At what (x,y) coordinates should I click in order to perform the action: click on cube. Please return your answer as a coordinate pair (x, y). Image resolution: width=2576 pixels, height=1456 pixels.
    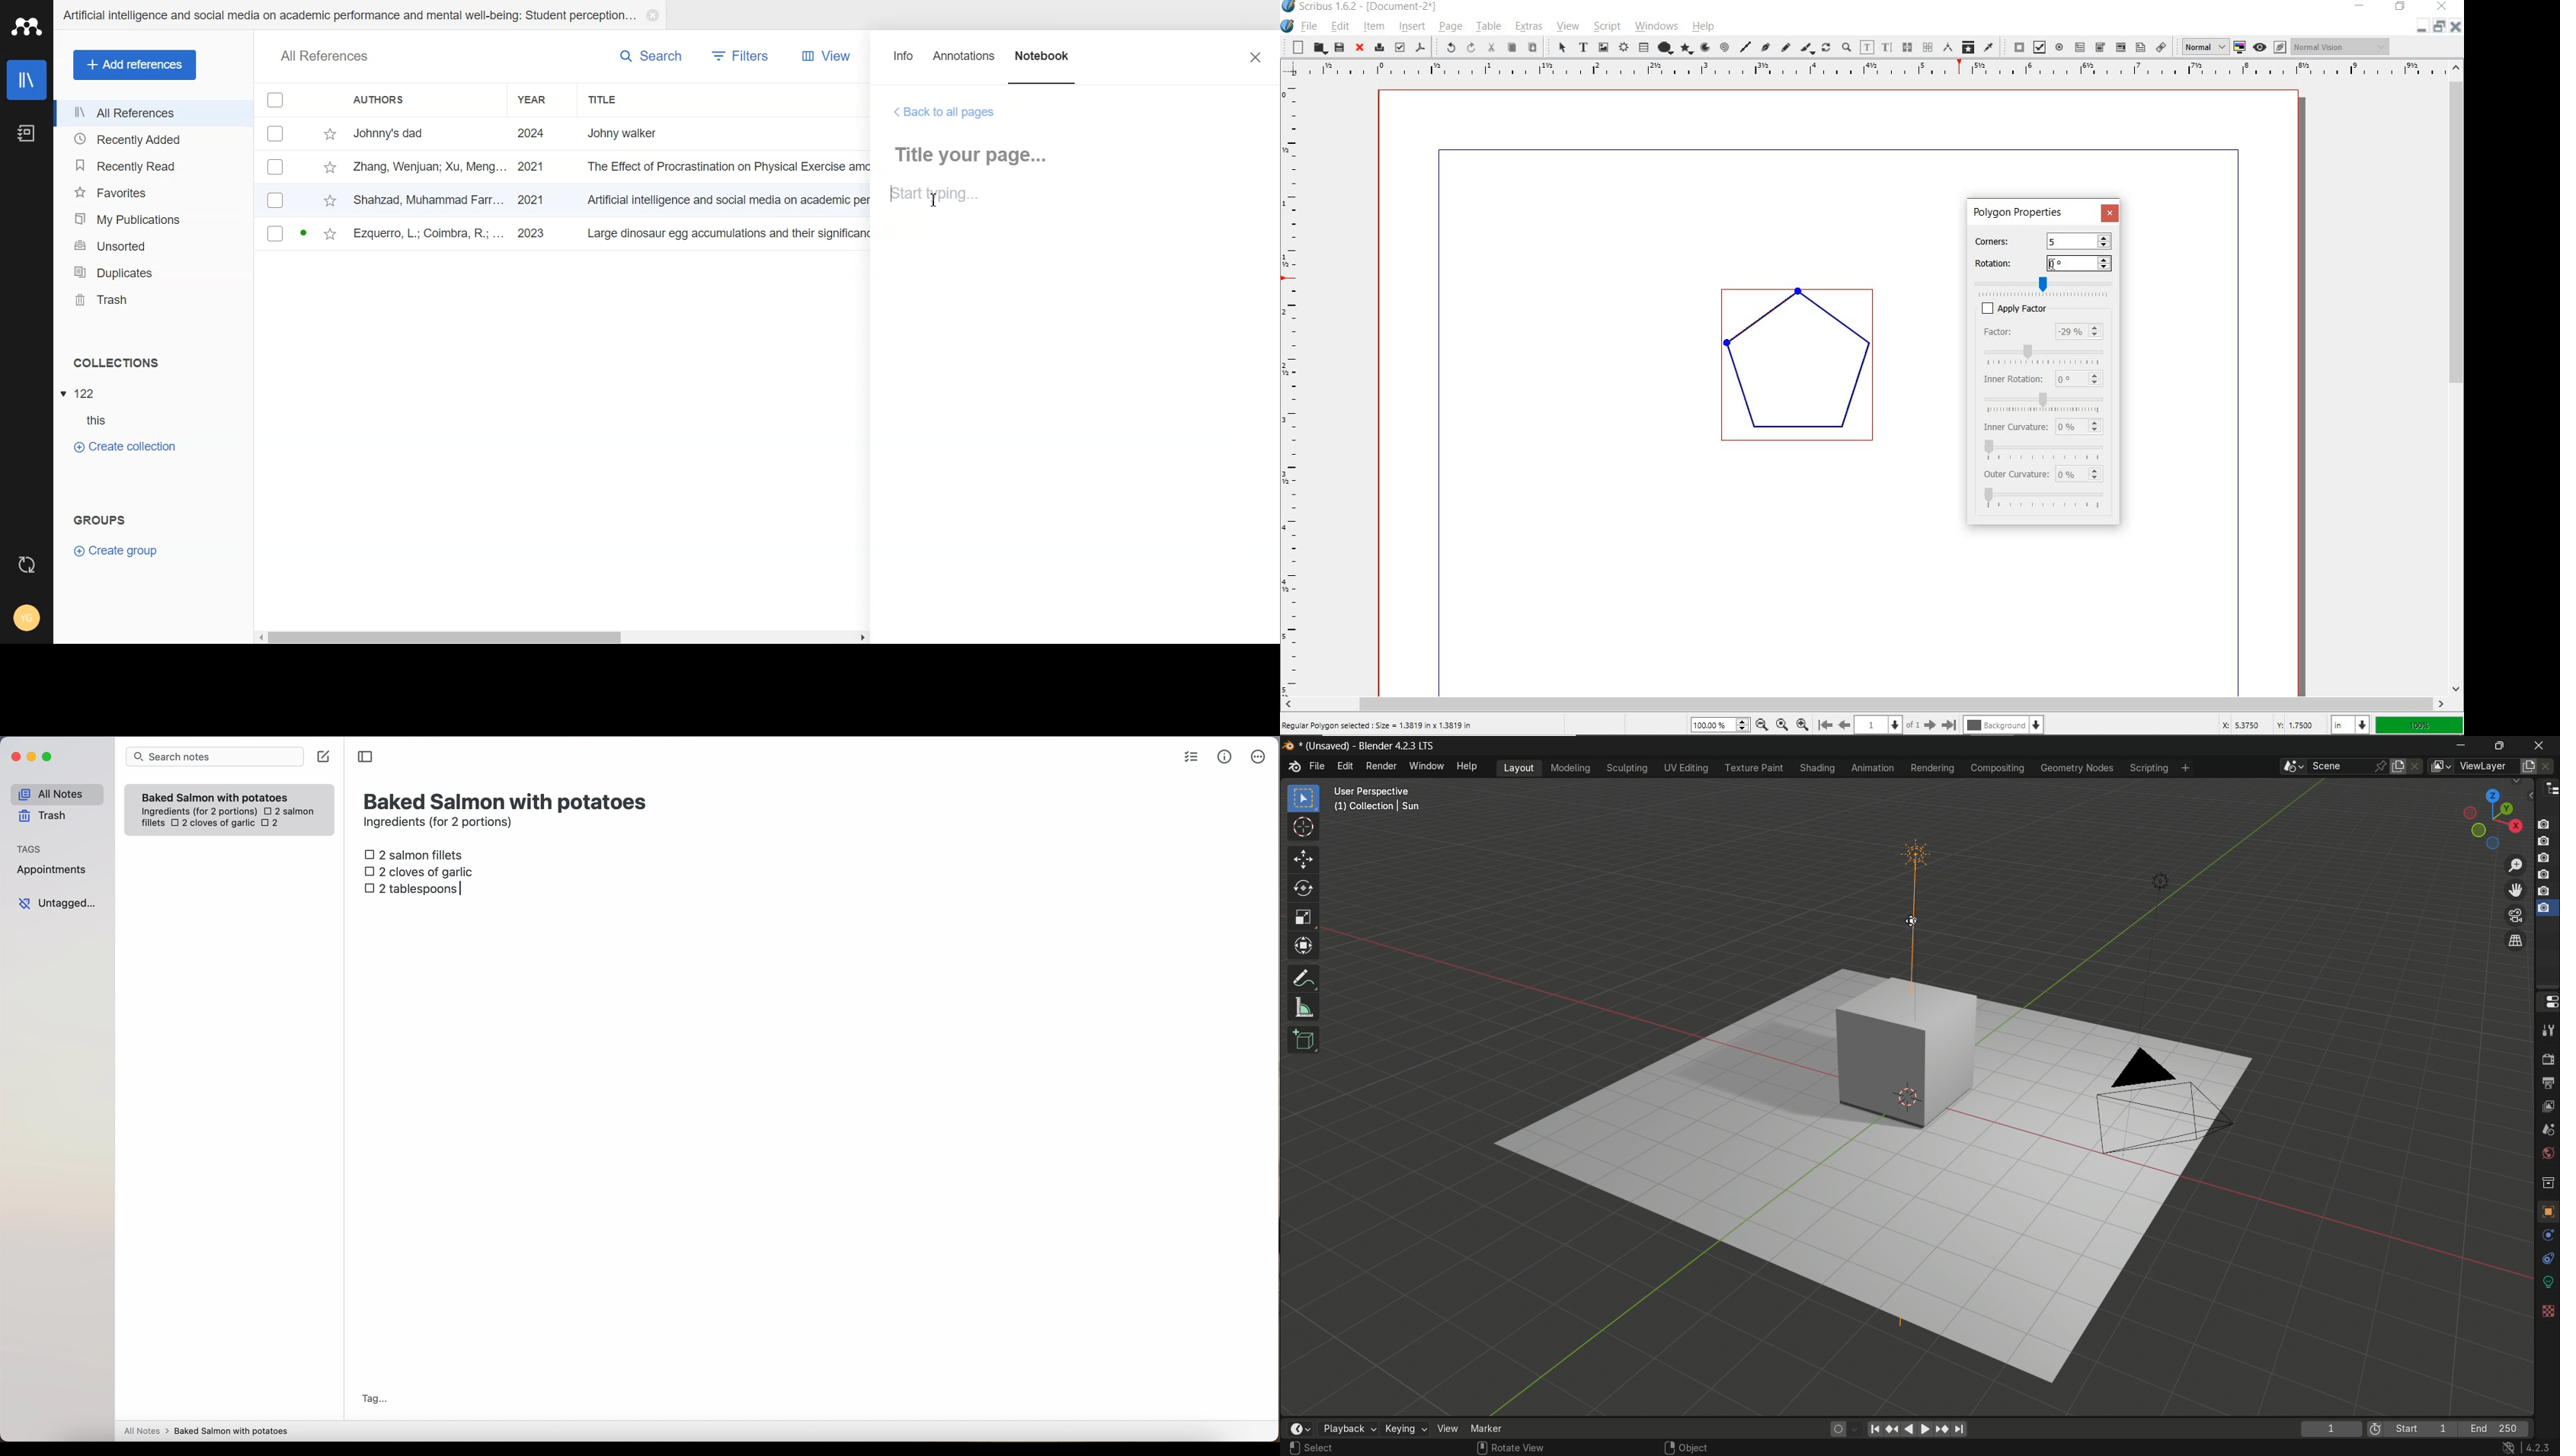
    Looking at the image, I should click on (1909, 1052).